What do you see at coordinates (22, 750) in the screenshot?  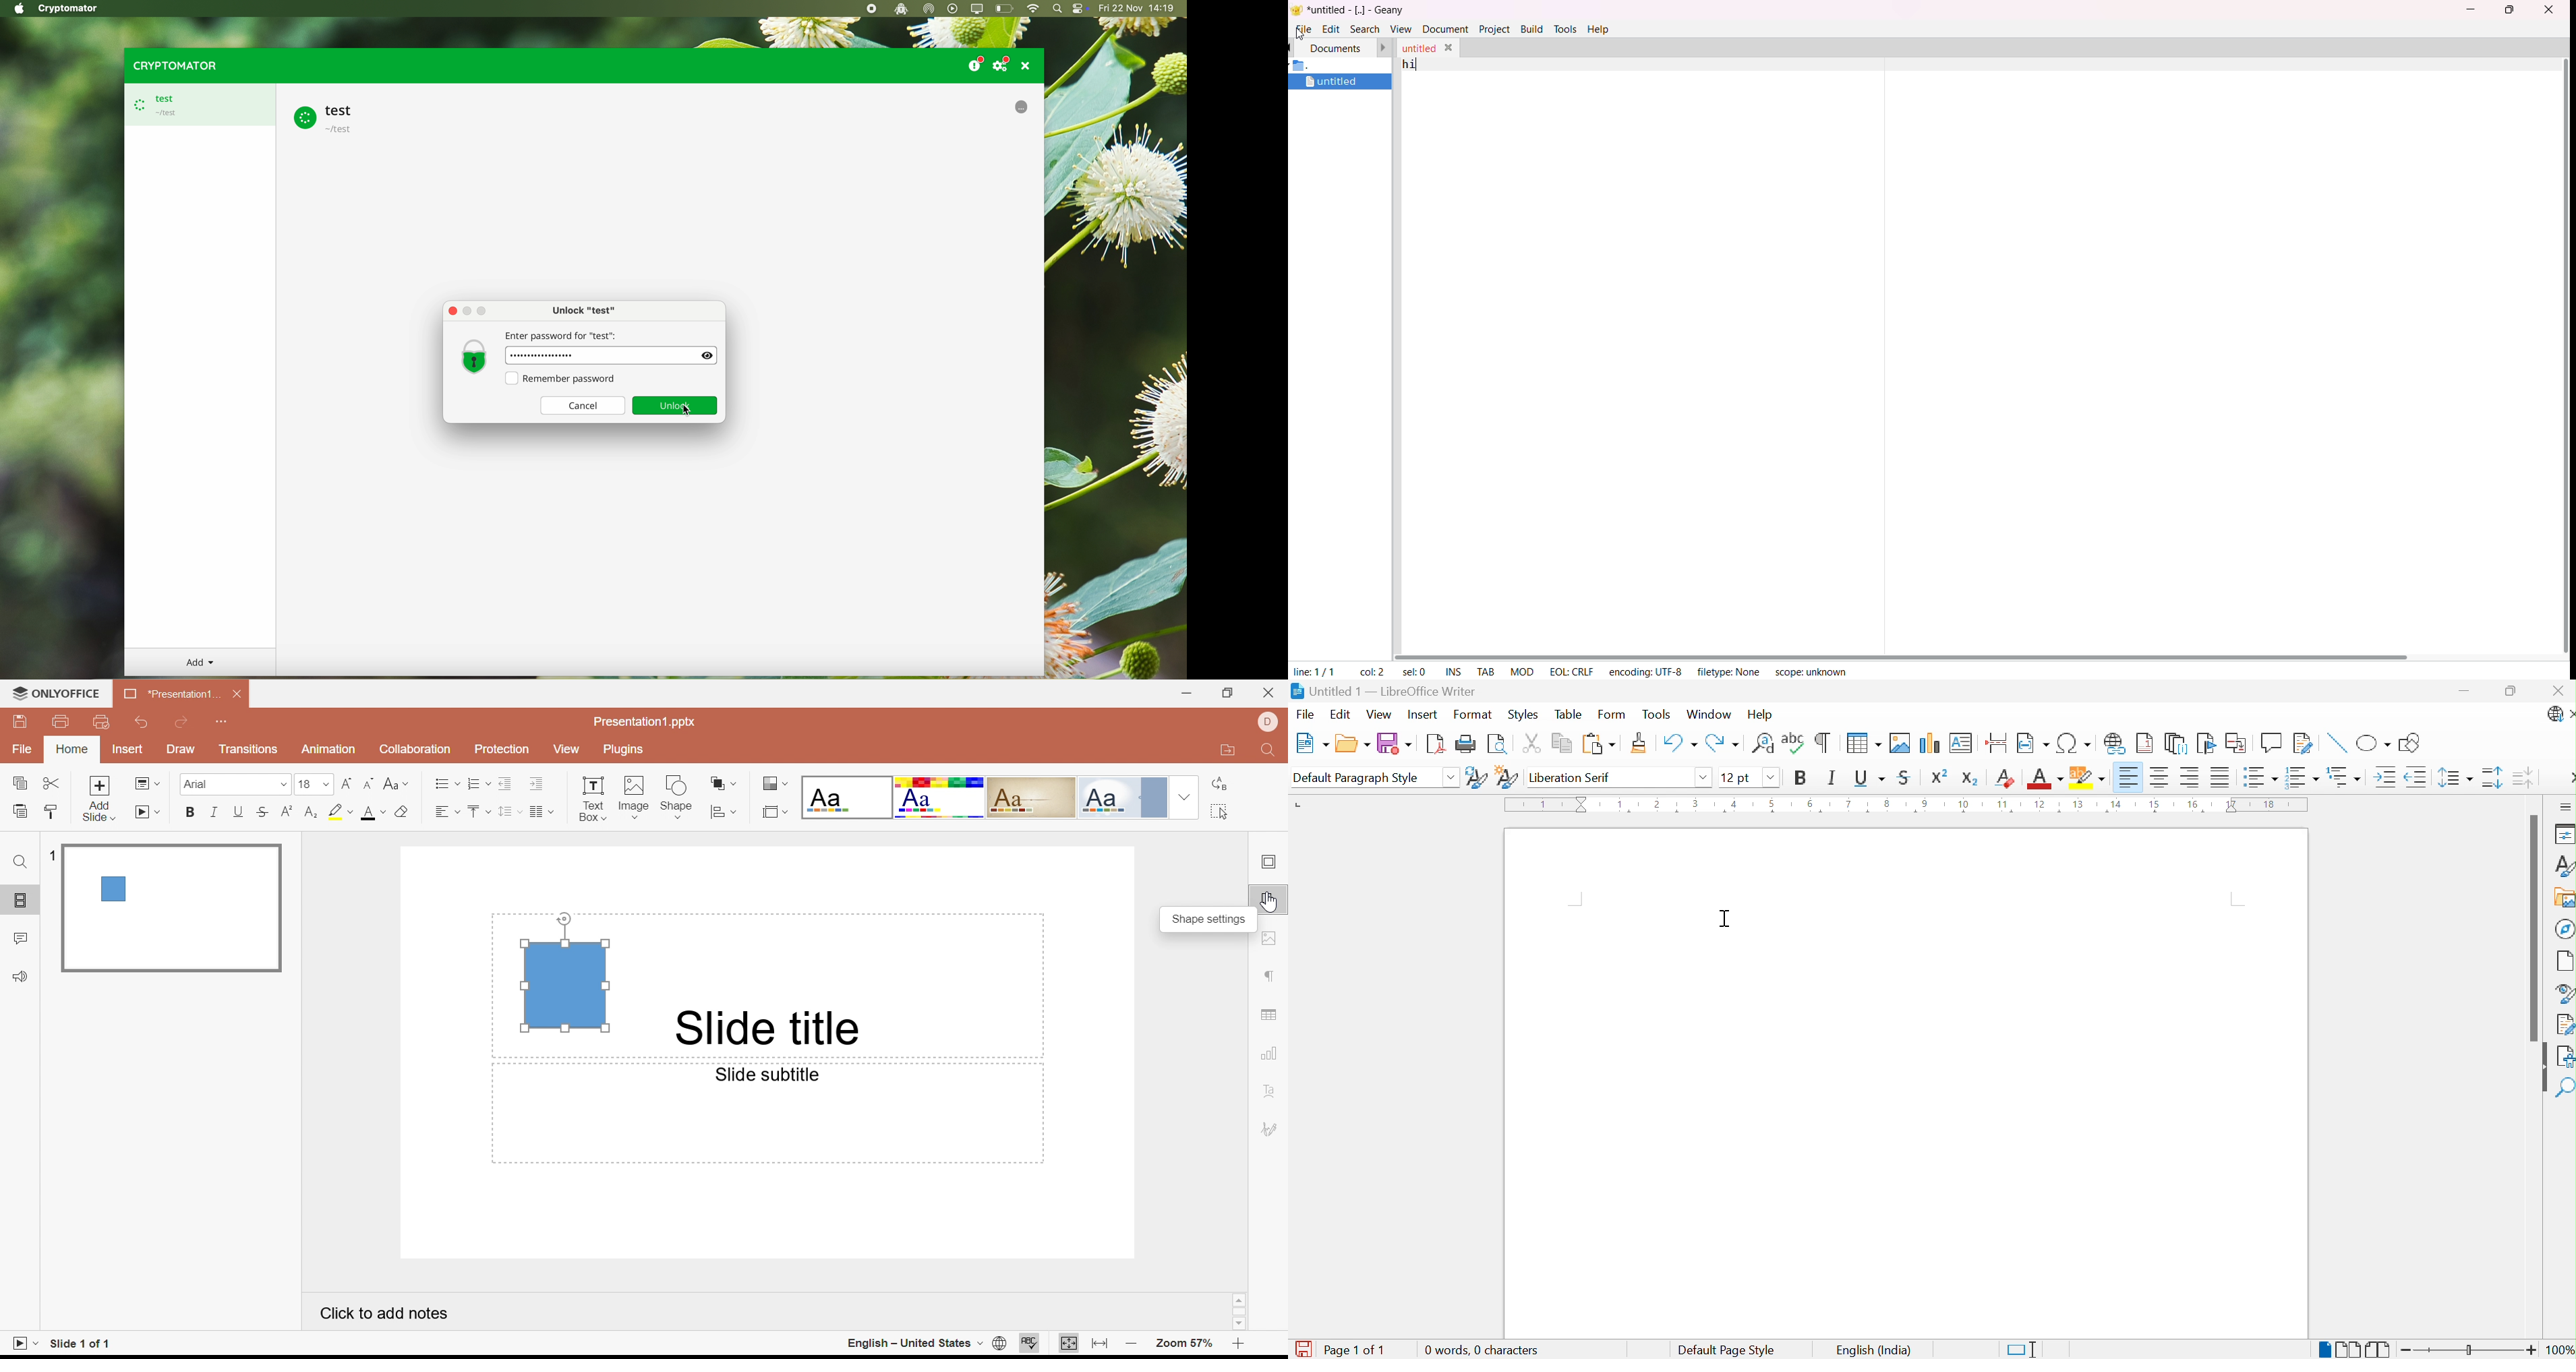 I see `File` at bounding box center [22, 750].